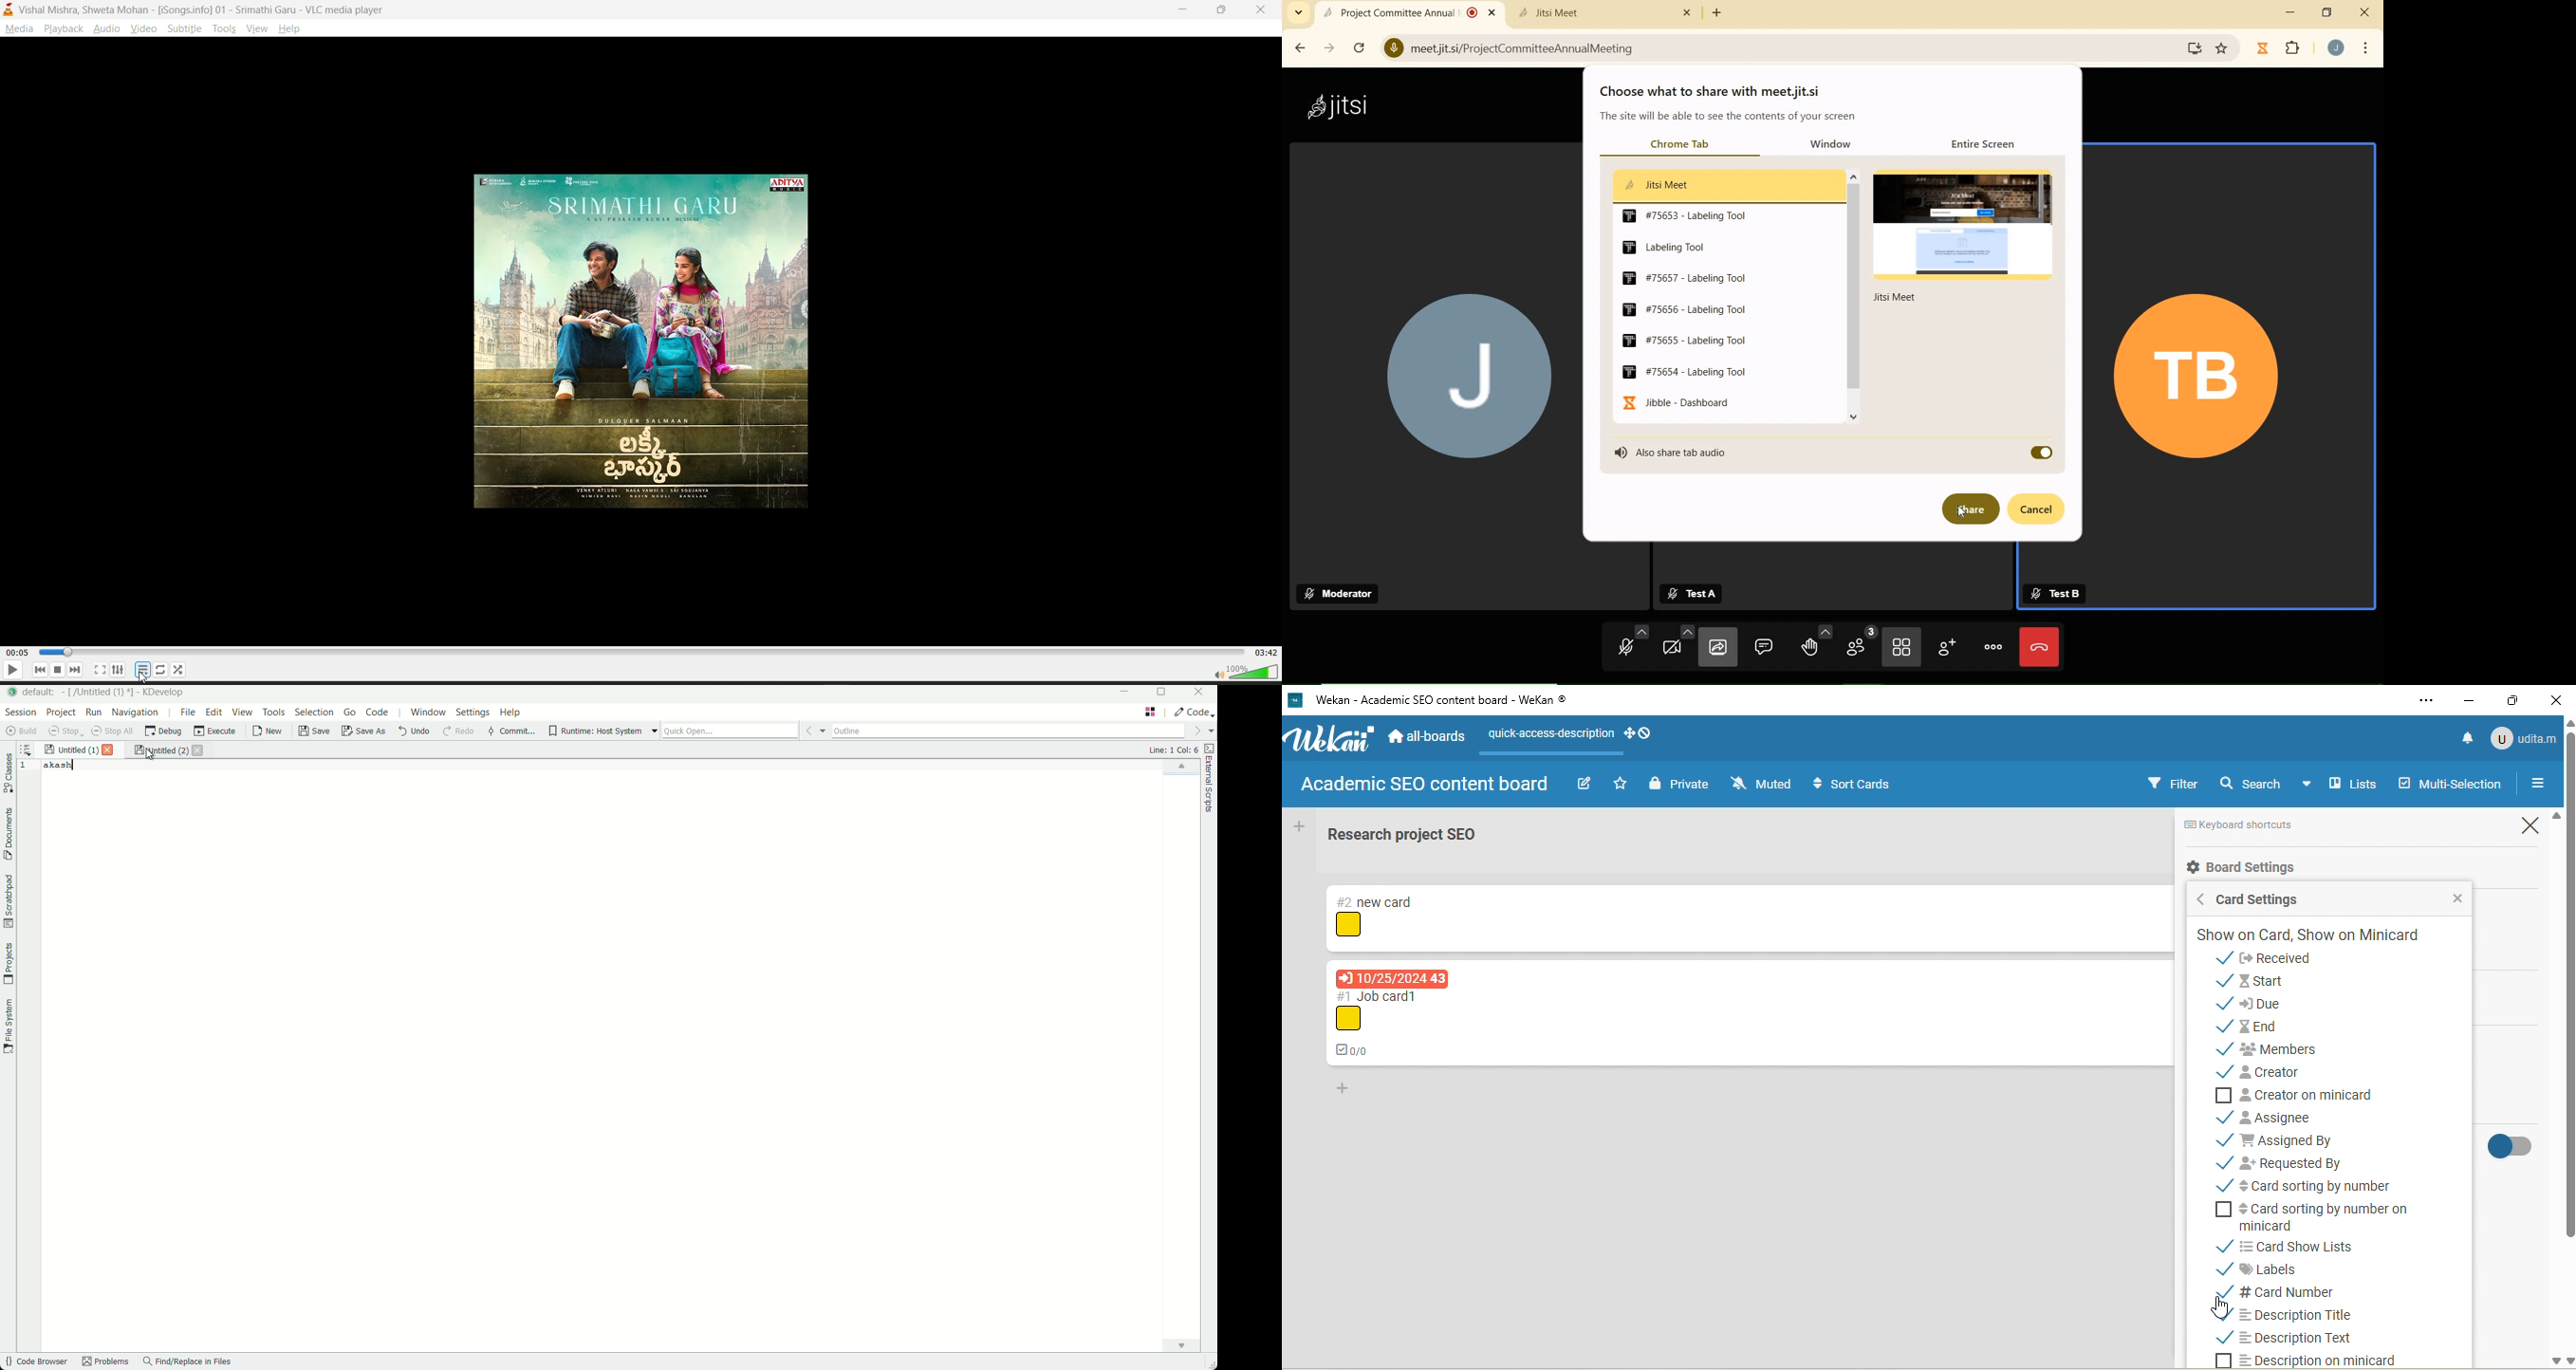  I want to click on filter, so click(2173, 783).